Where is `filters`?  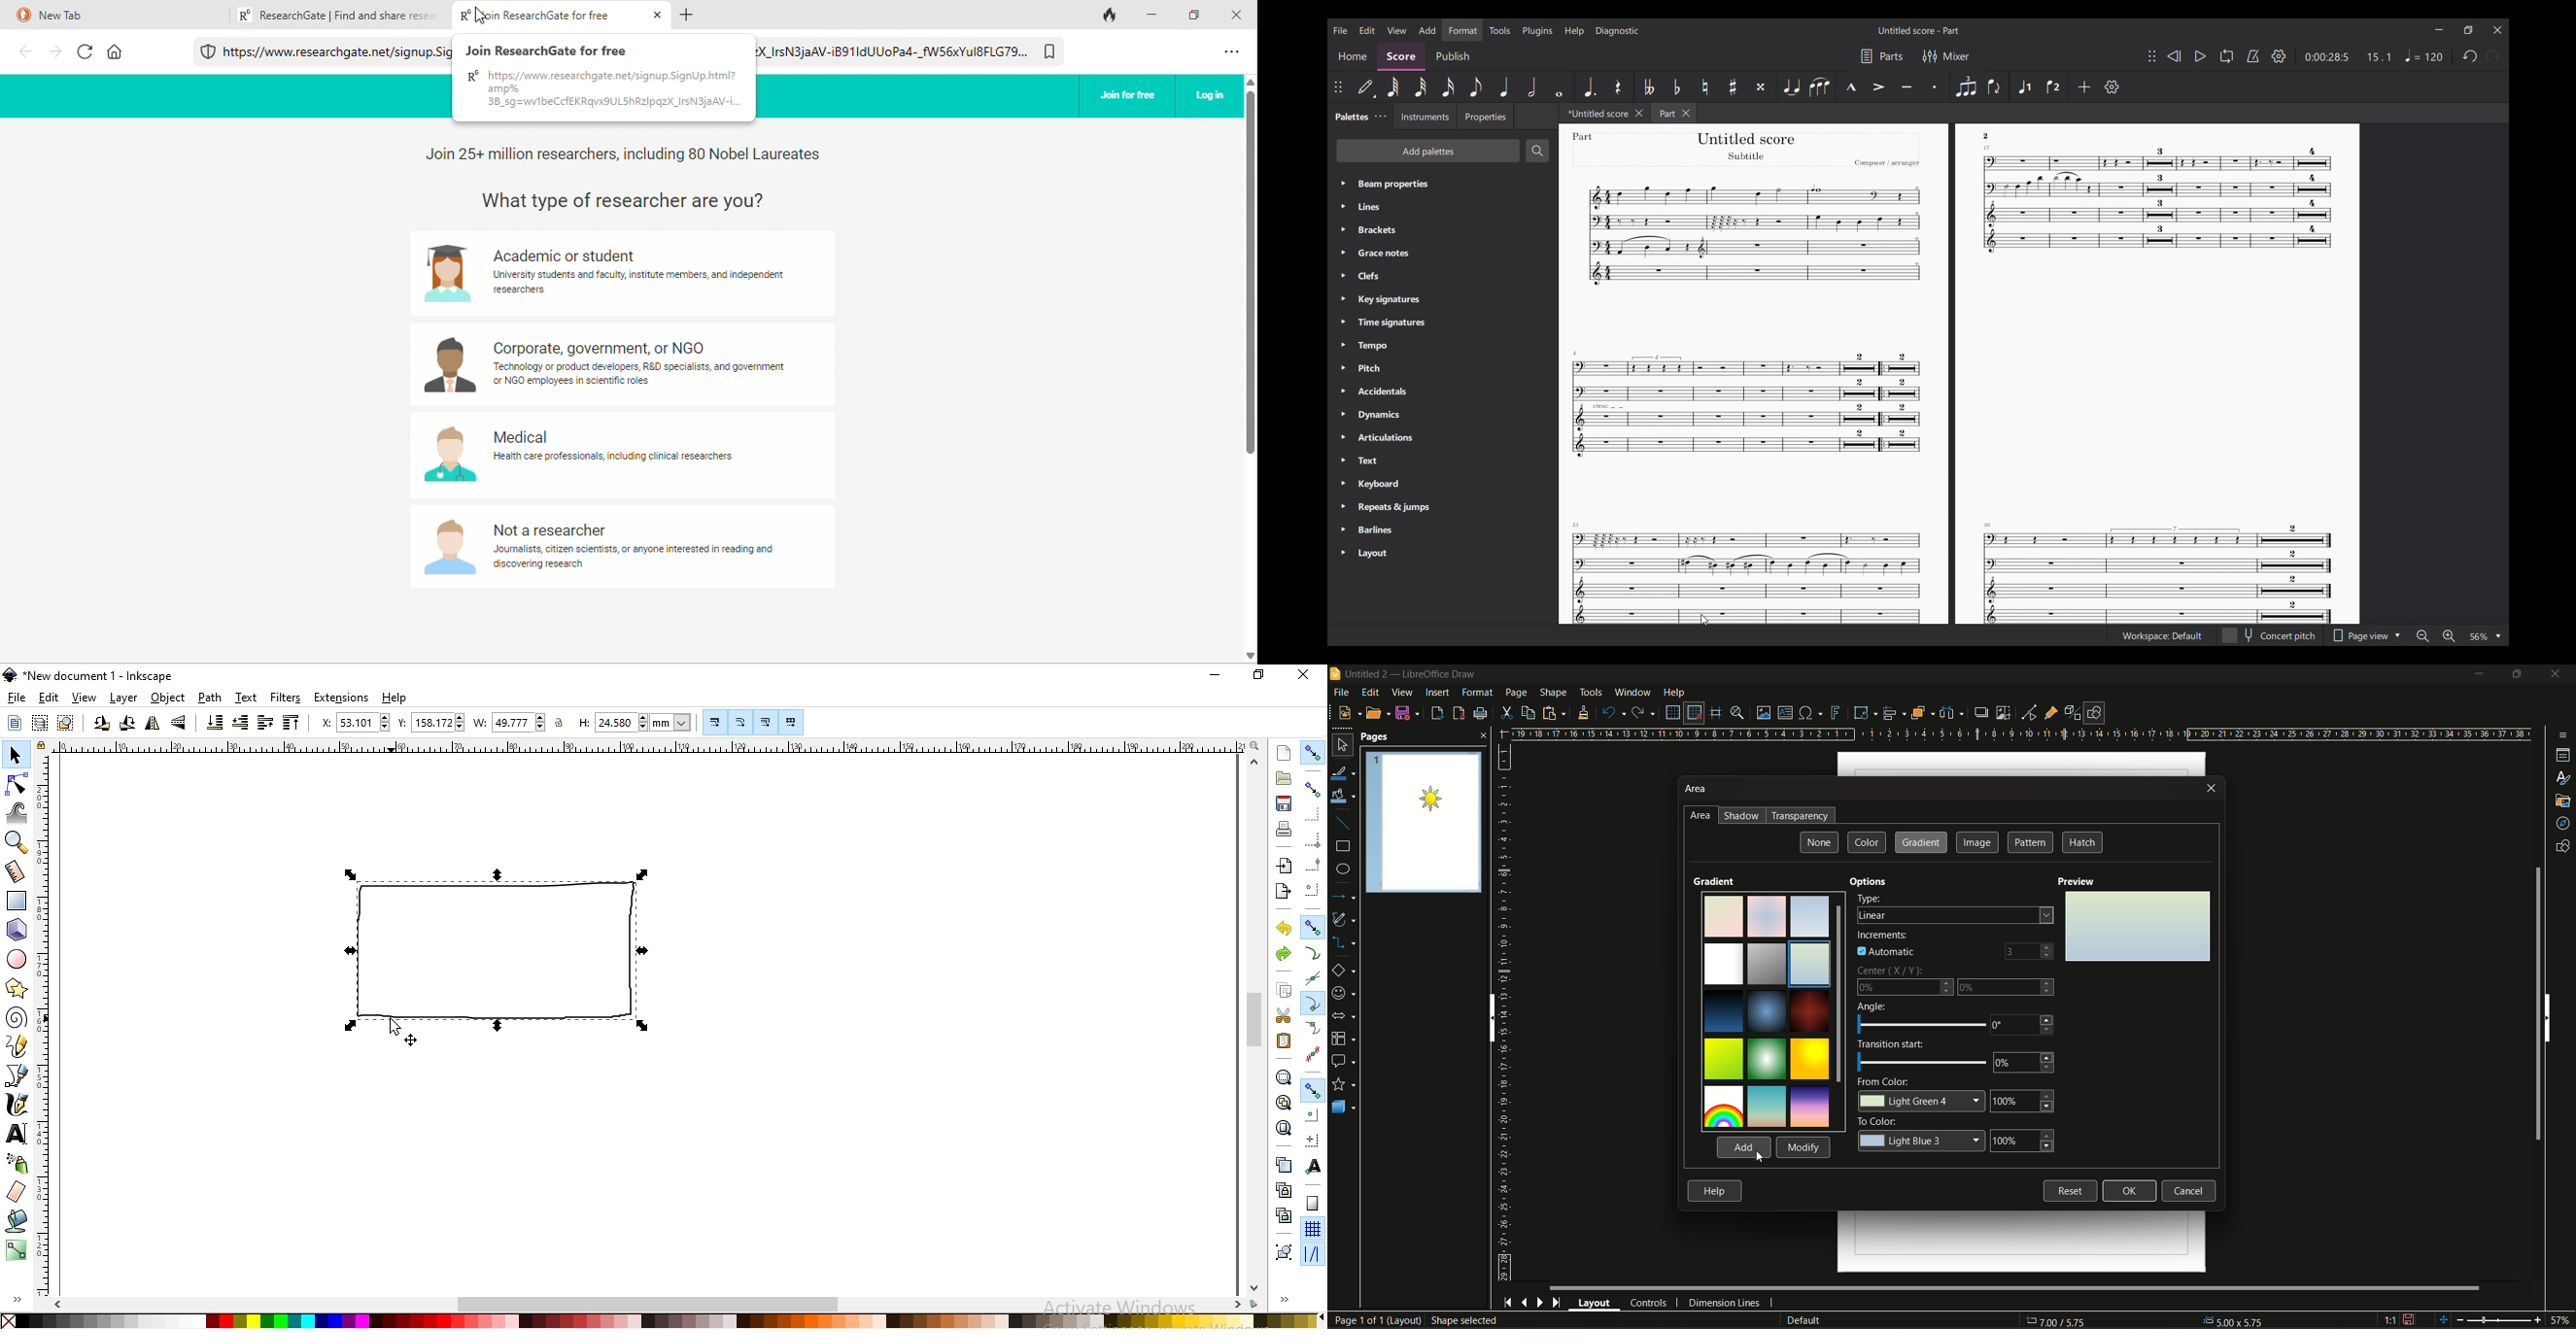 filters is located at coordinates (286, 698).